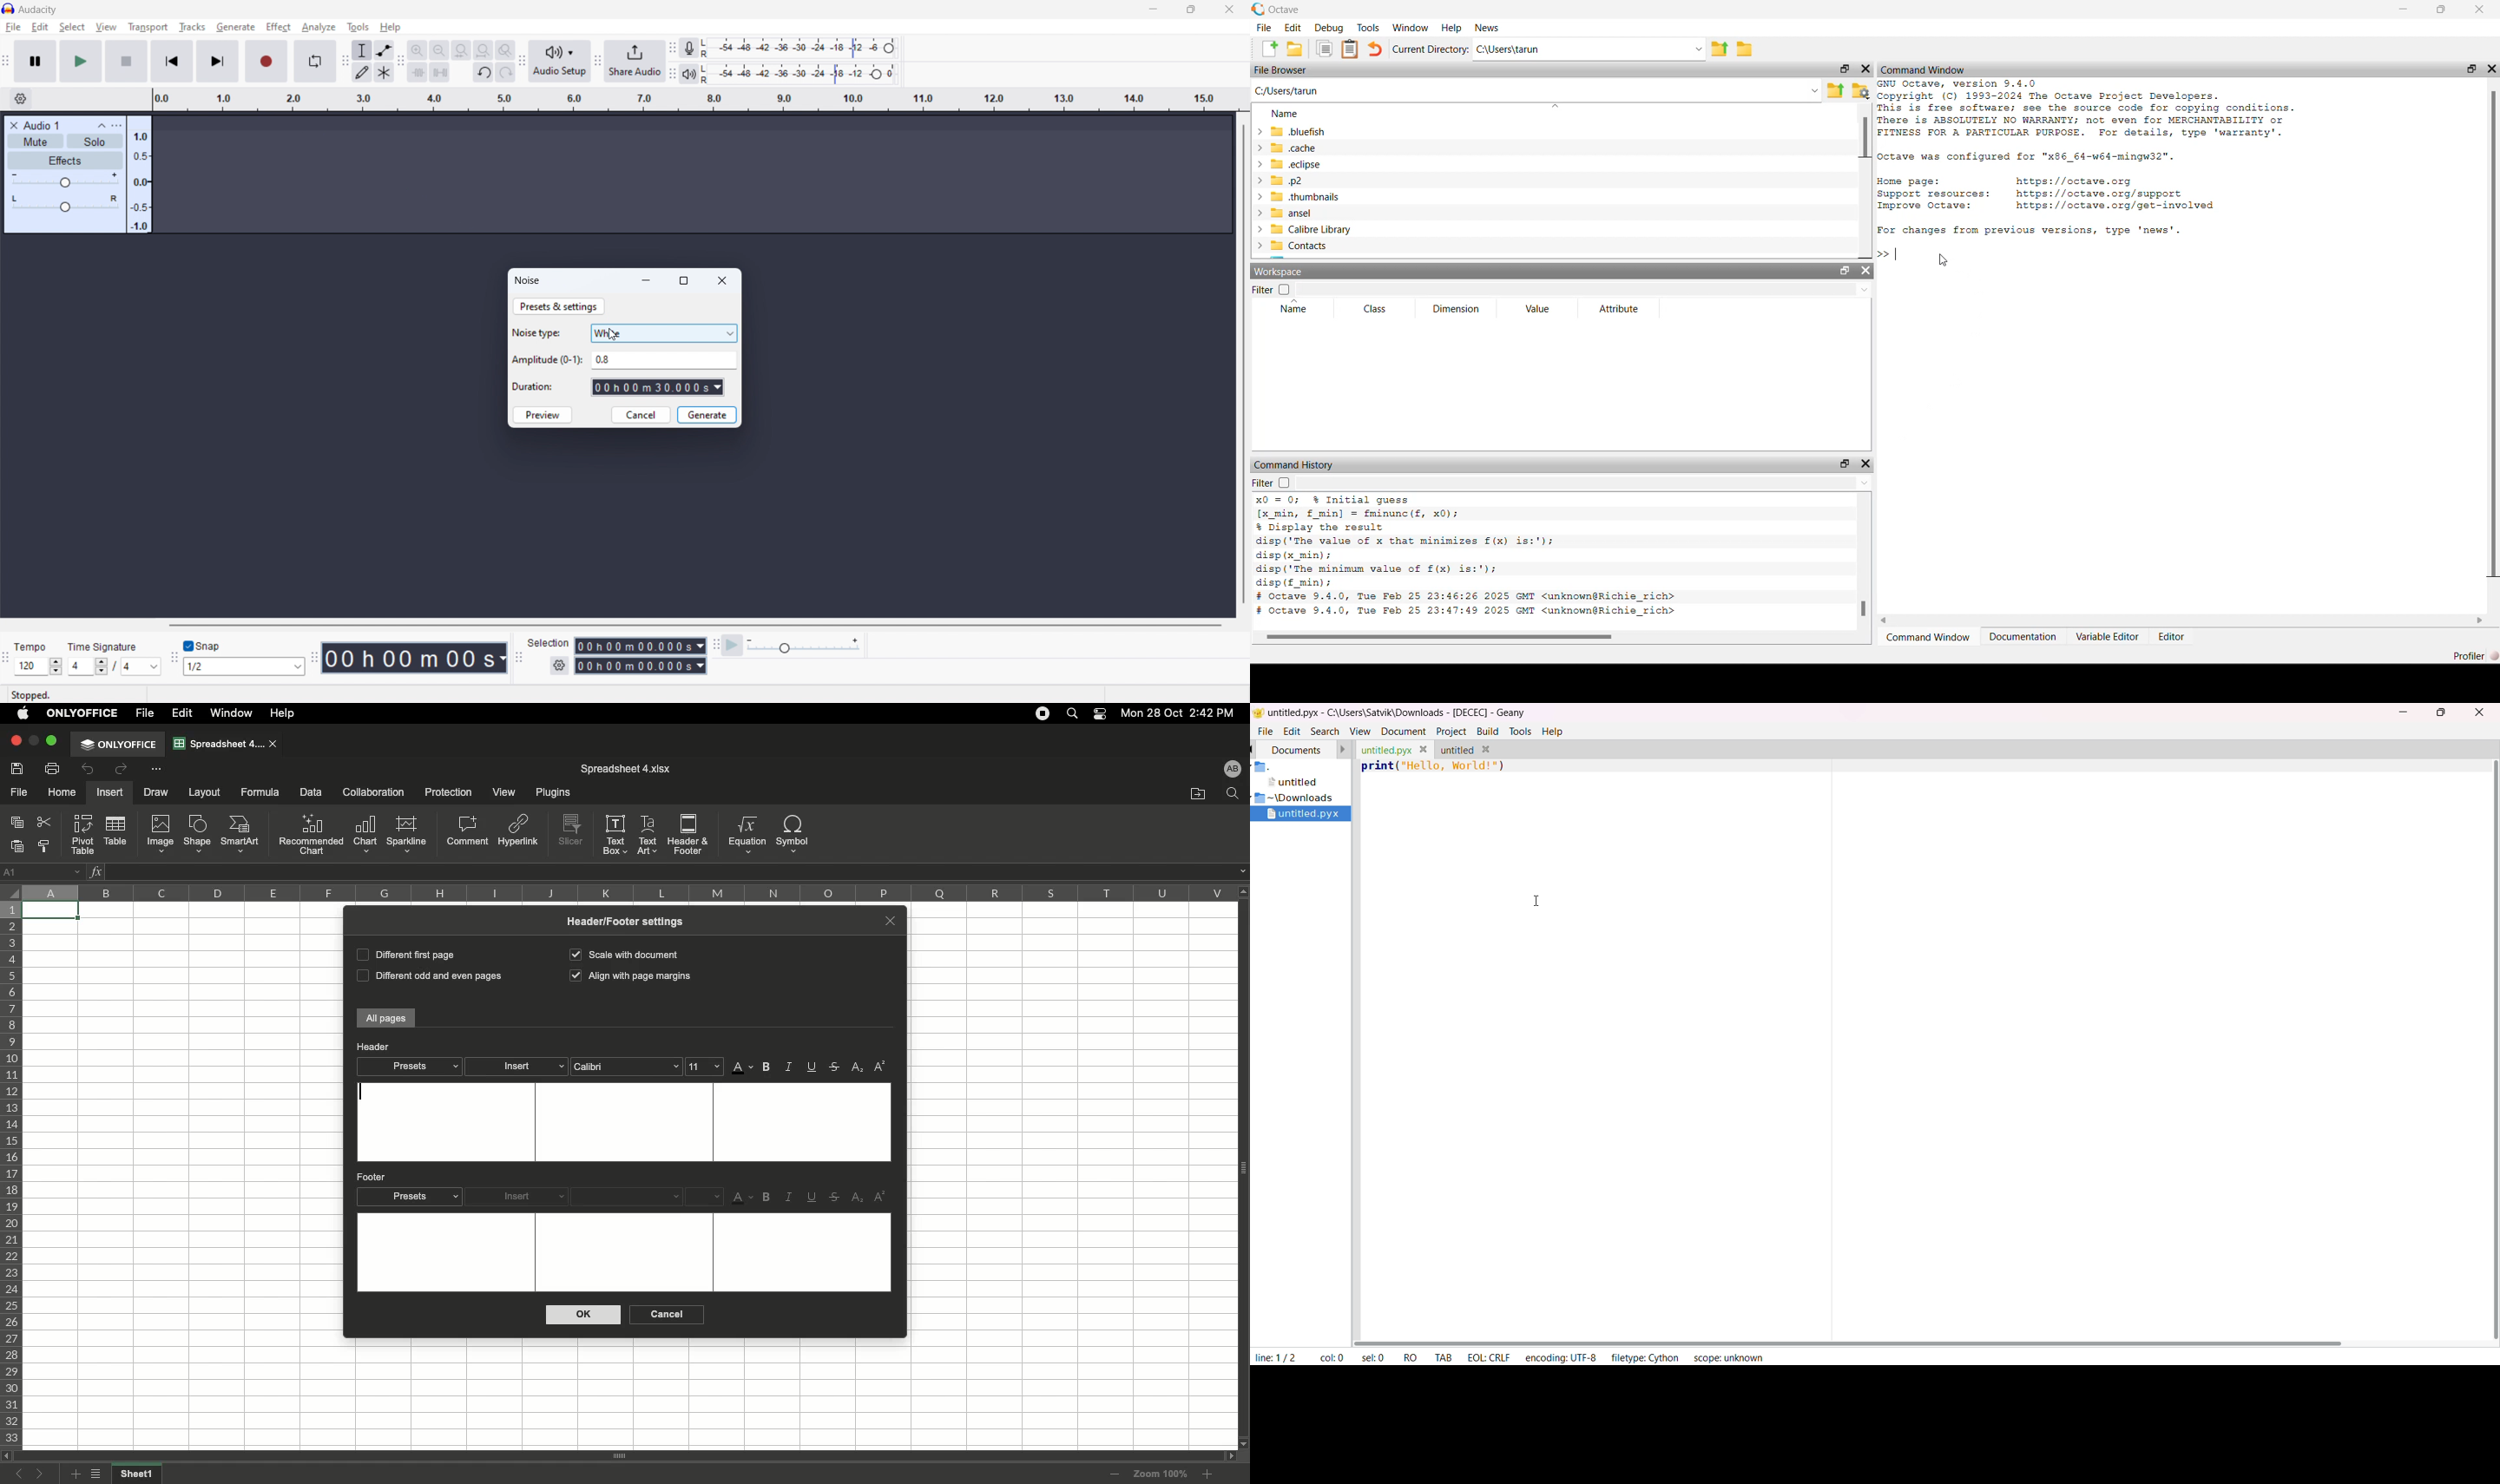 The height and width of the screenshot is (1484, 2520). I want to click on enable loop, so click(314, 61).